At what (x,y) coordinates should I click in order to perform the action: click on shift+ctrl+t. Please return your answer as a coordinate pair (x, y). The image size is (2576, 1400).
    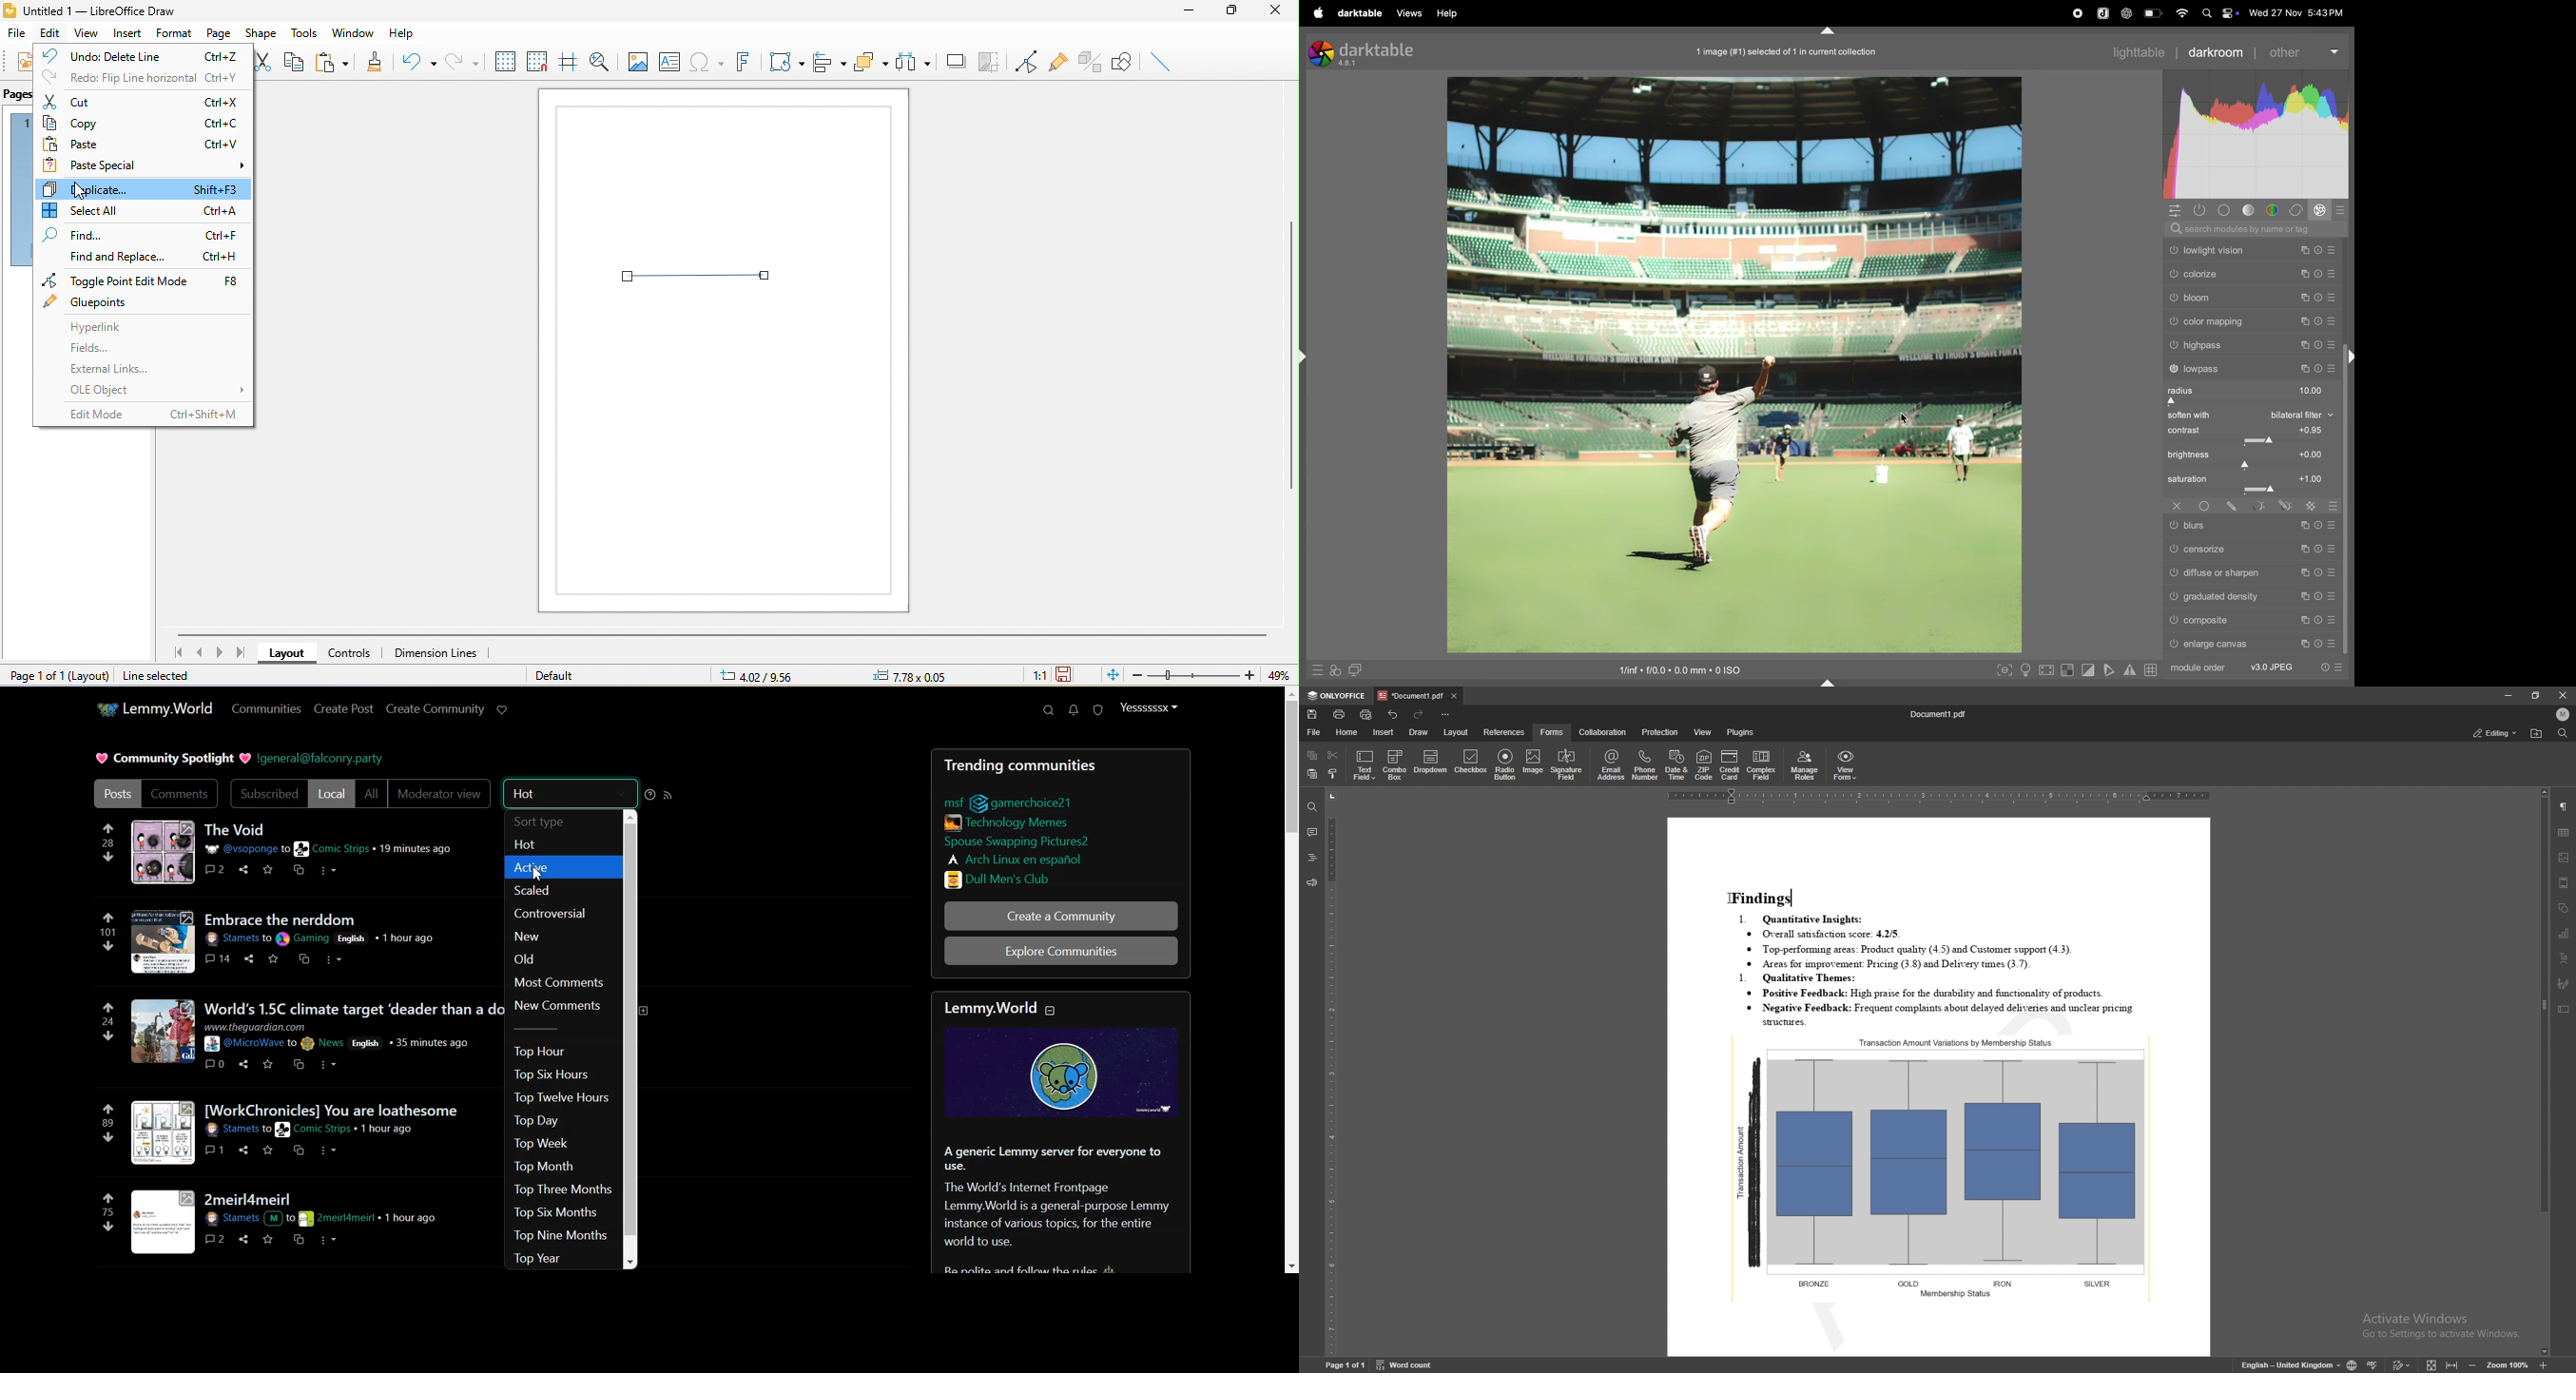
    Looking at the image, I should click on (1829, 31).